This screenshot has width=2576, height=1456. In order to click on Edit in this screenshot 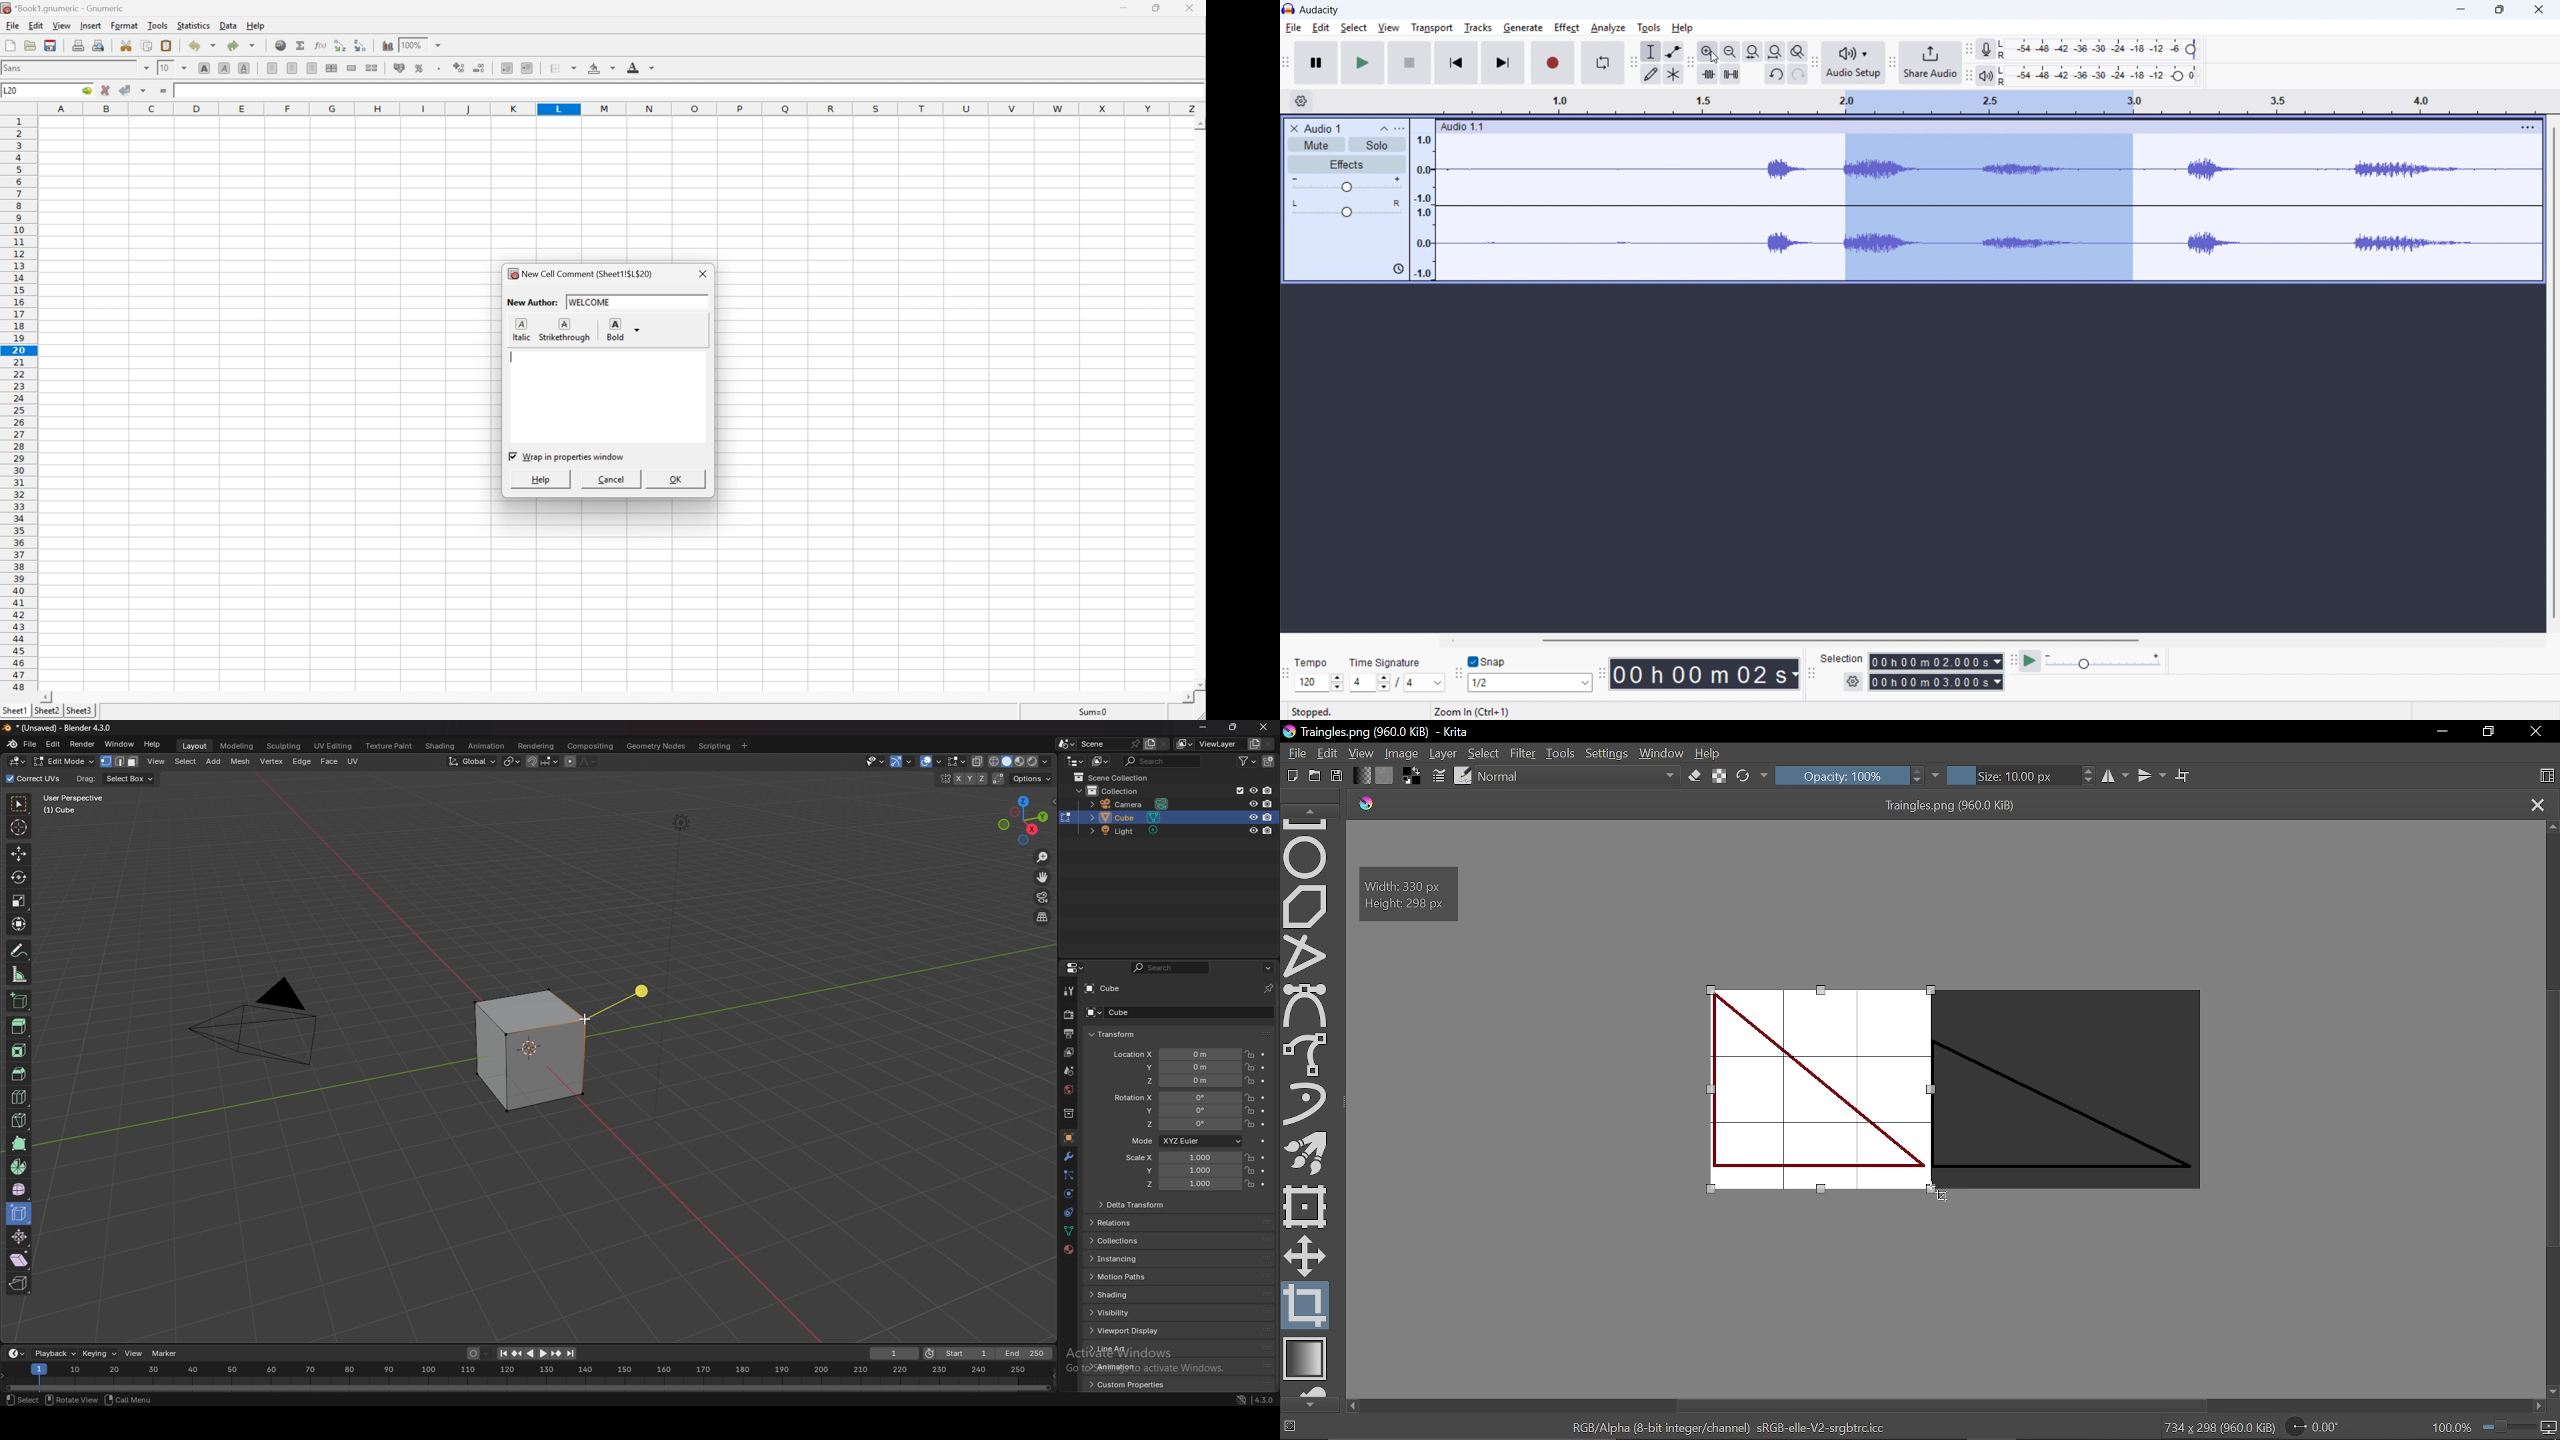, I will do `click(1329, 754)`.